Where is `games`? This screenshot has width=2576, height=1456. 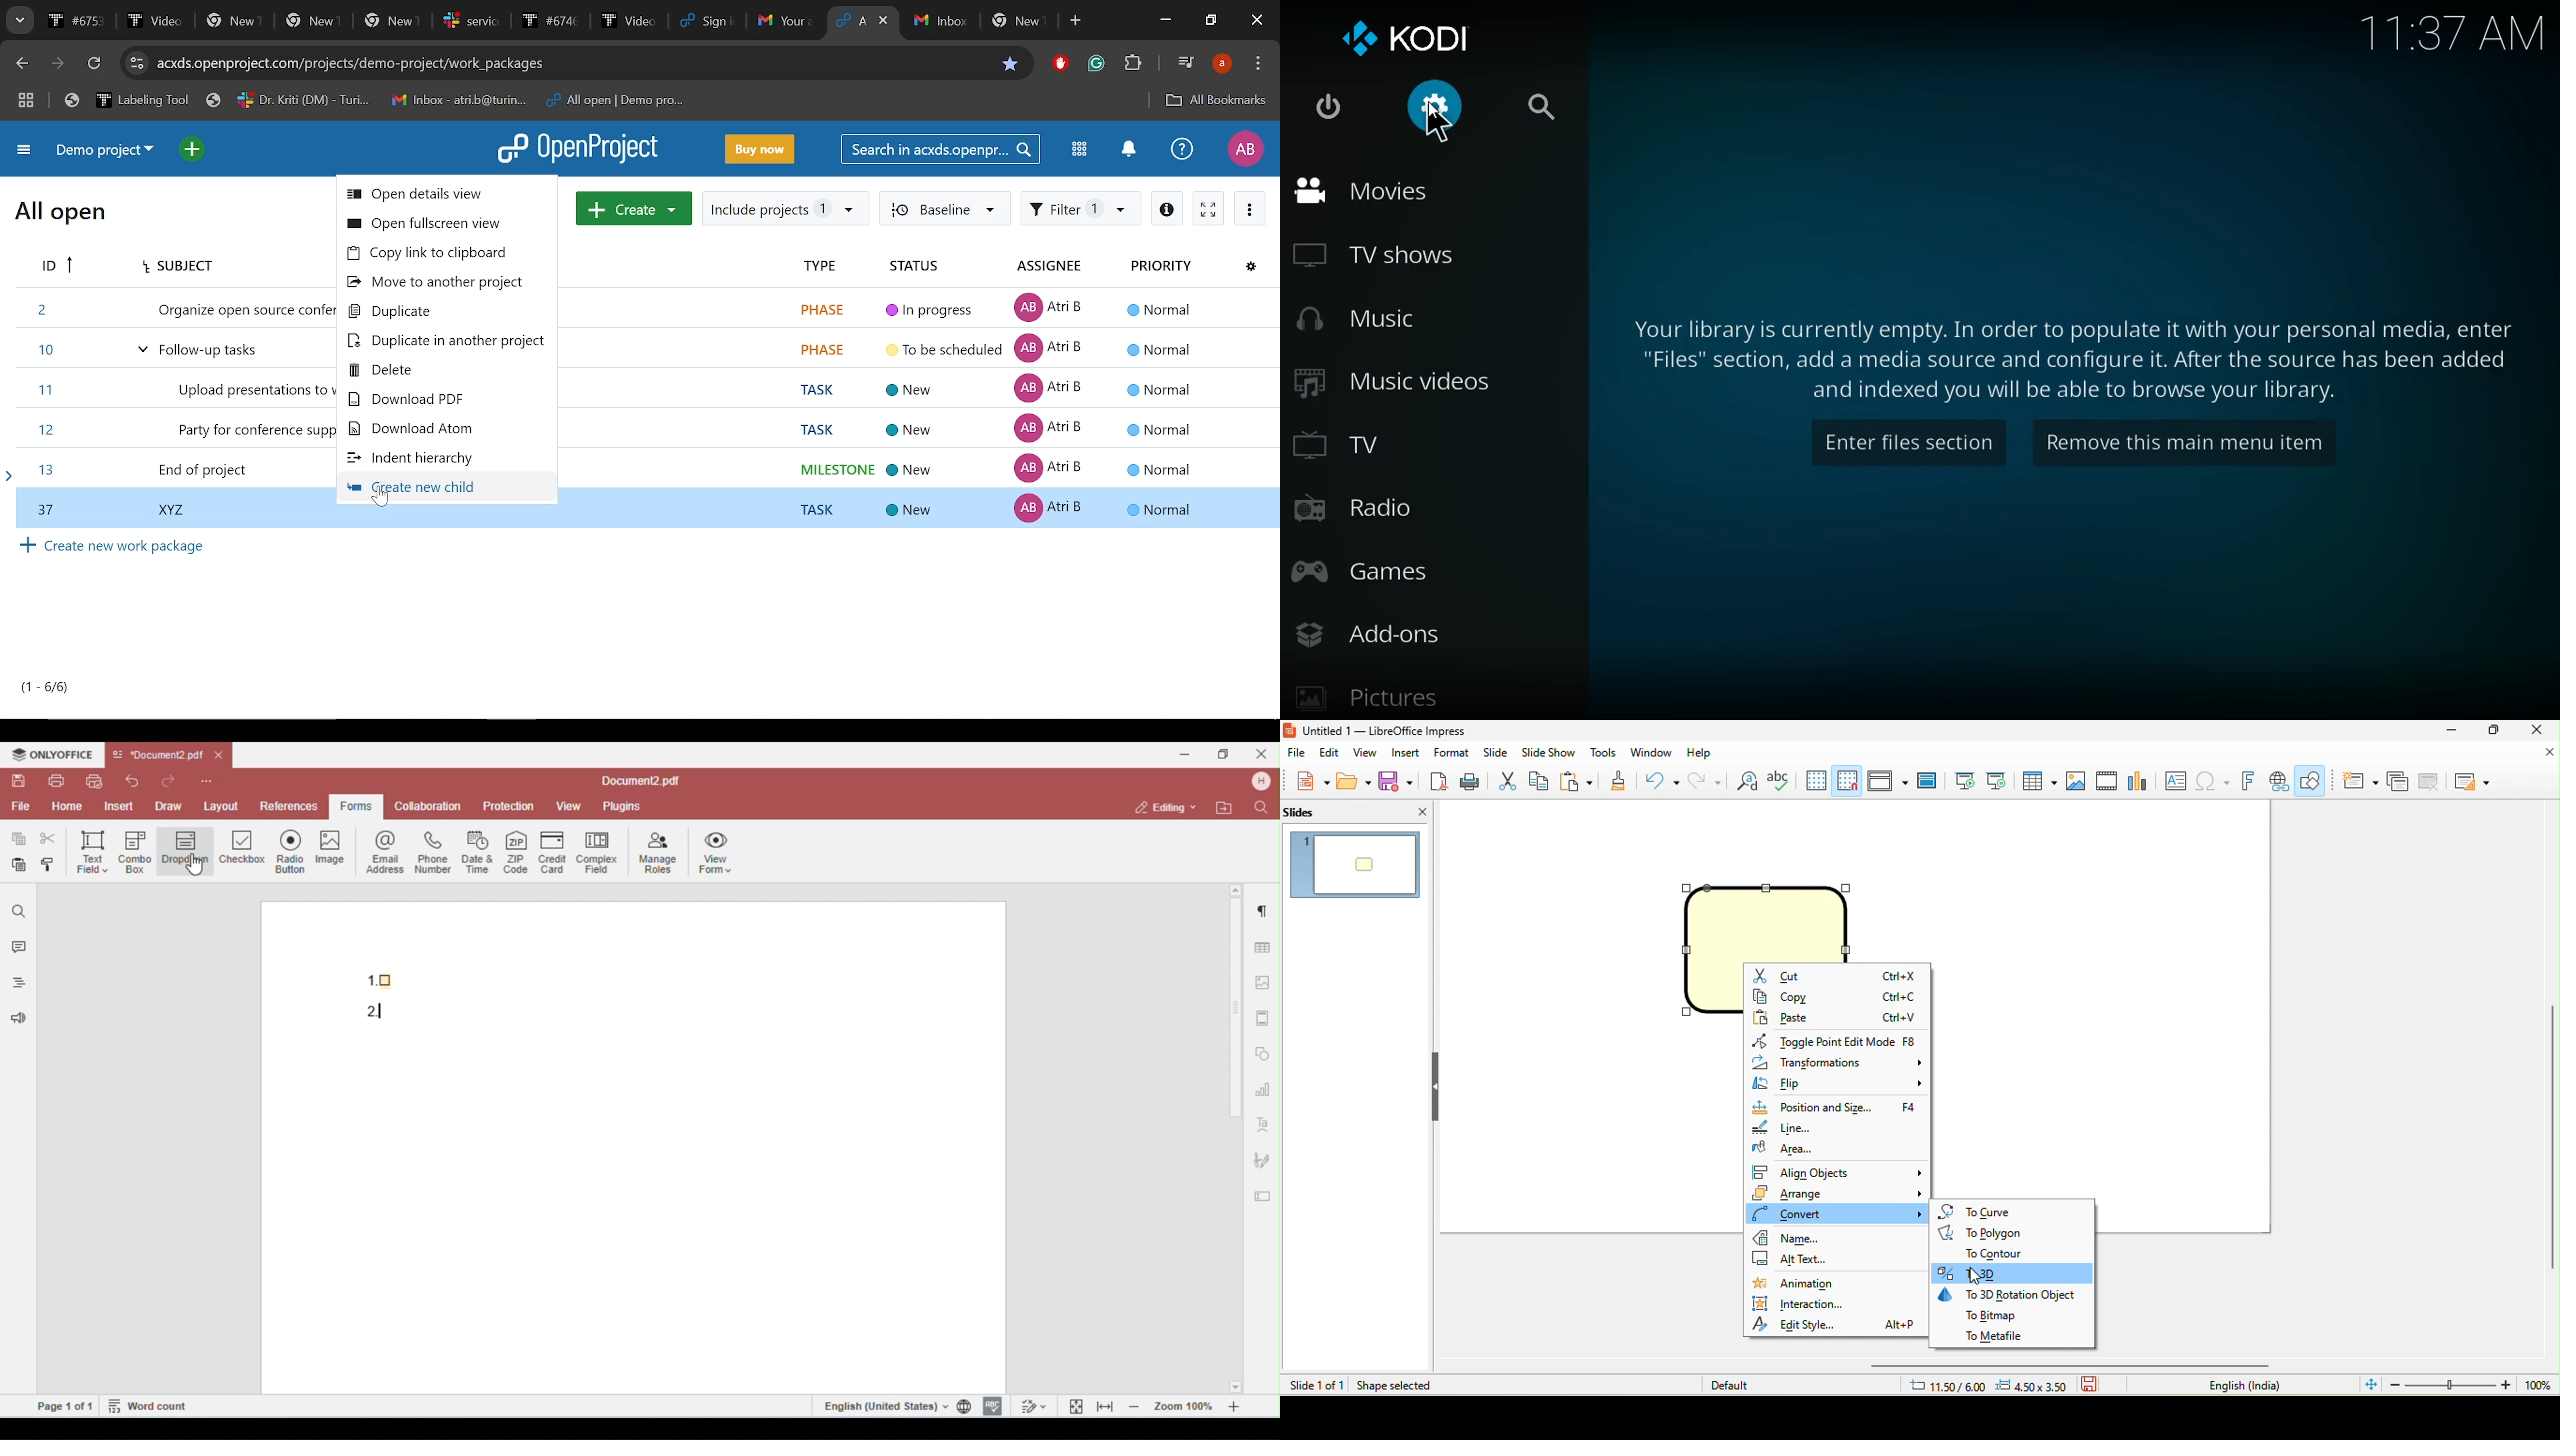 games is located at coordinates (1411, 573).